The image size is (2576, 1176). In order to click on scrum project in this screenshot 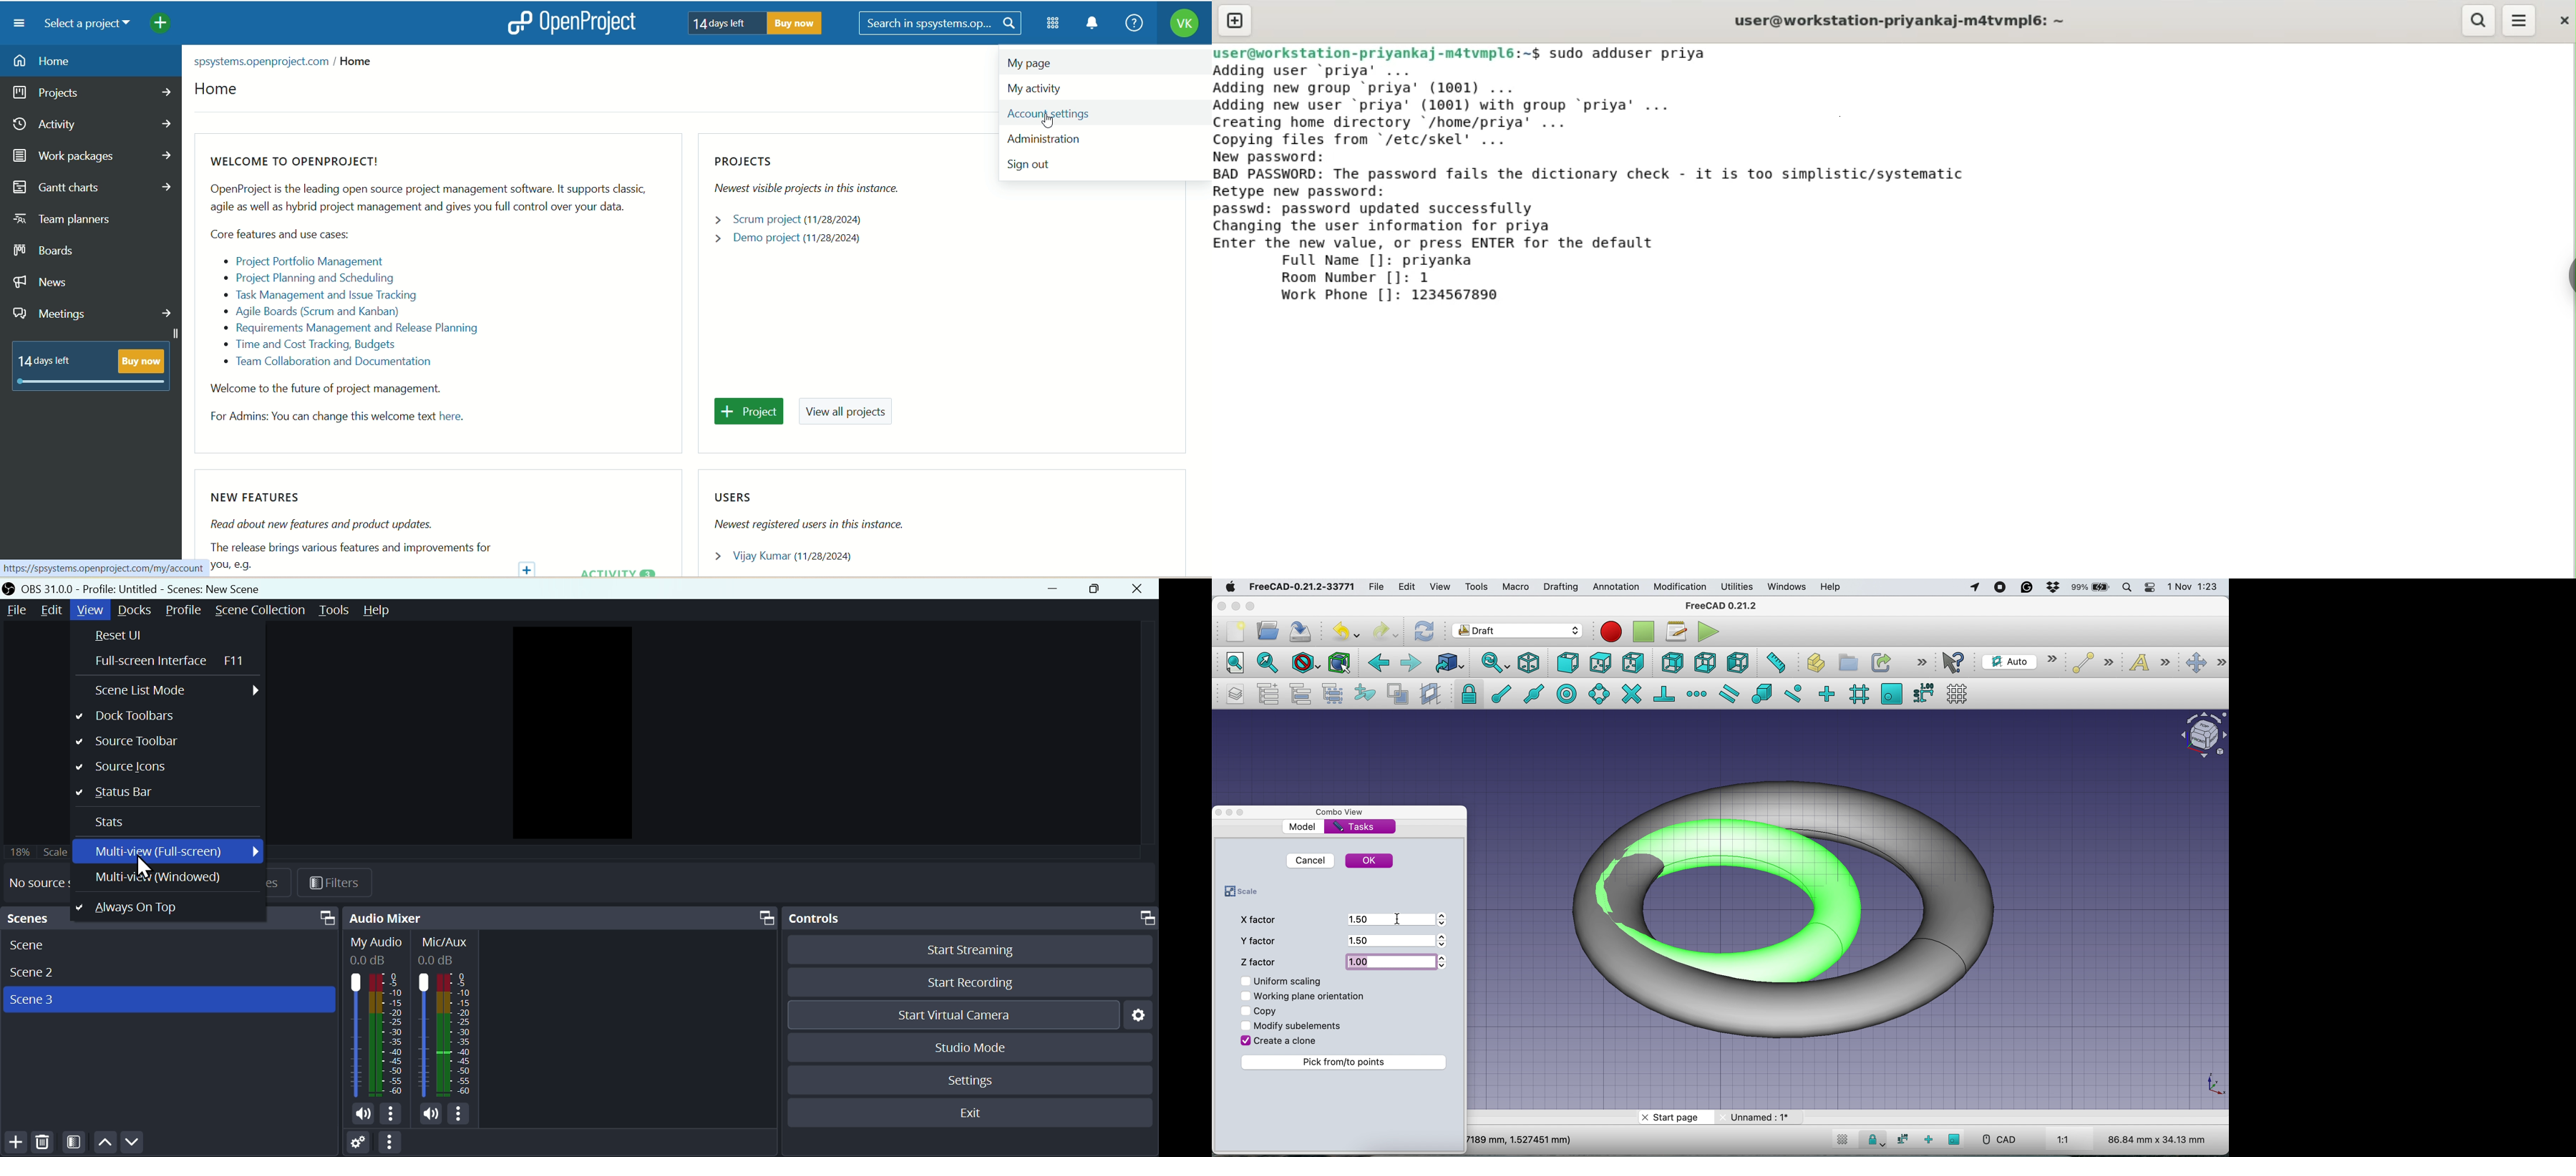, I will do `click(801, 219)`.